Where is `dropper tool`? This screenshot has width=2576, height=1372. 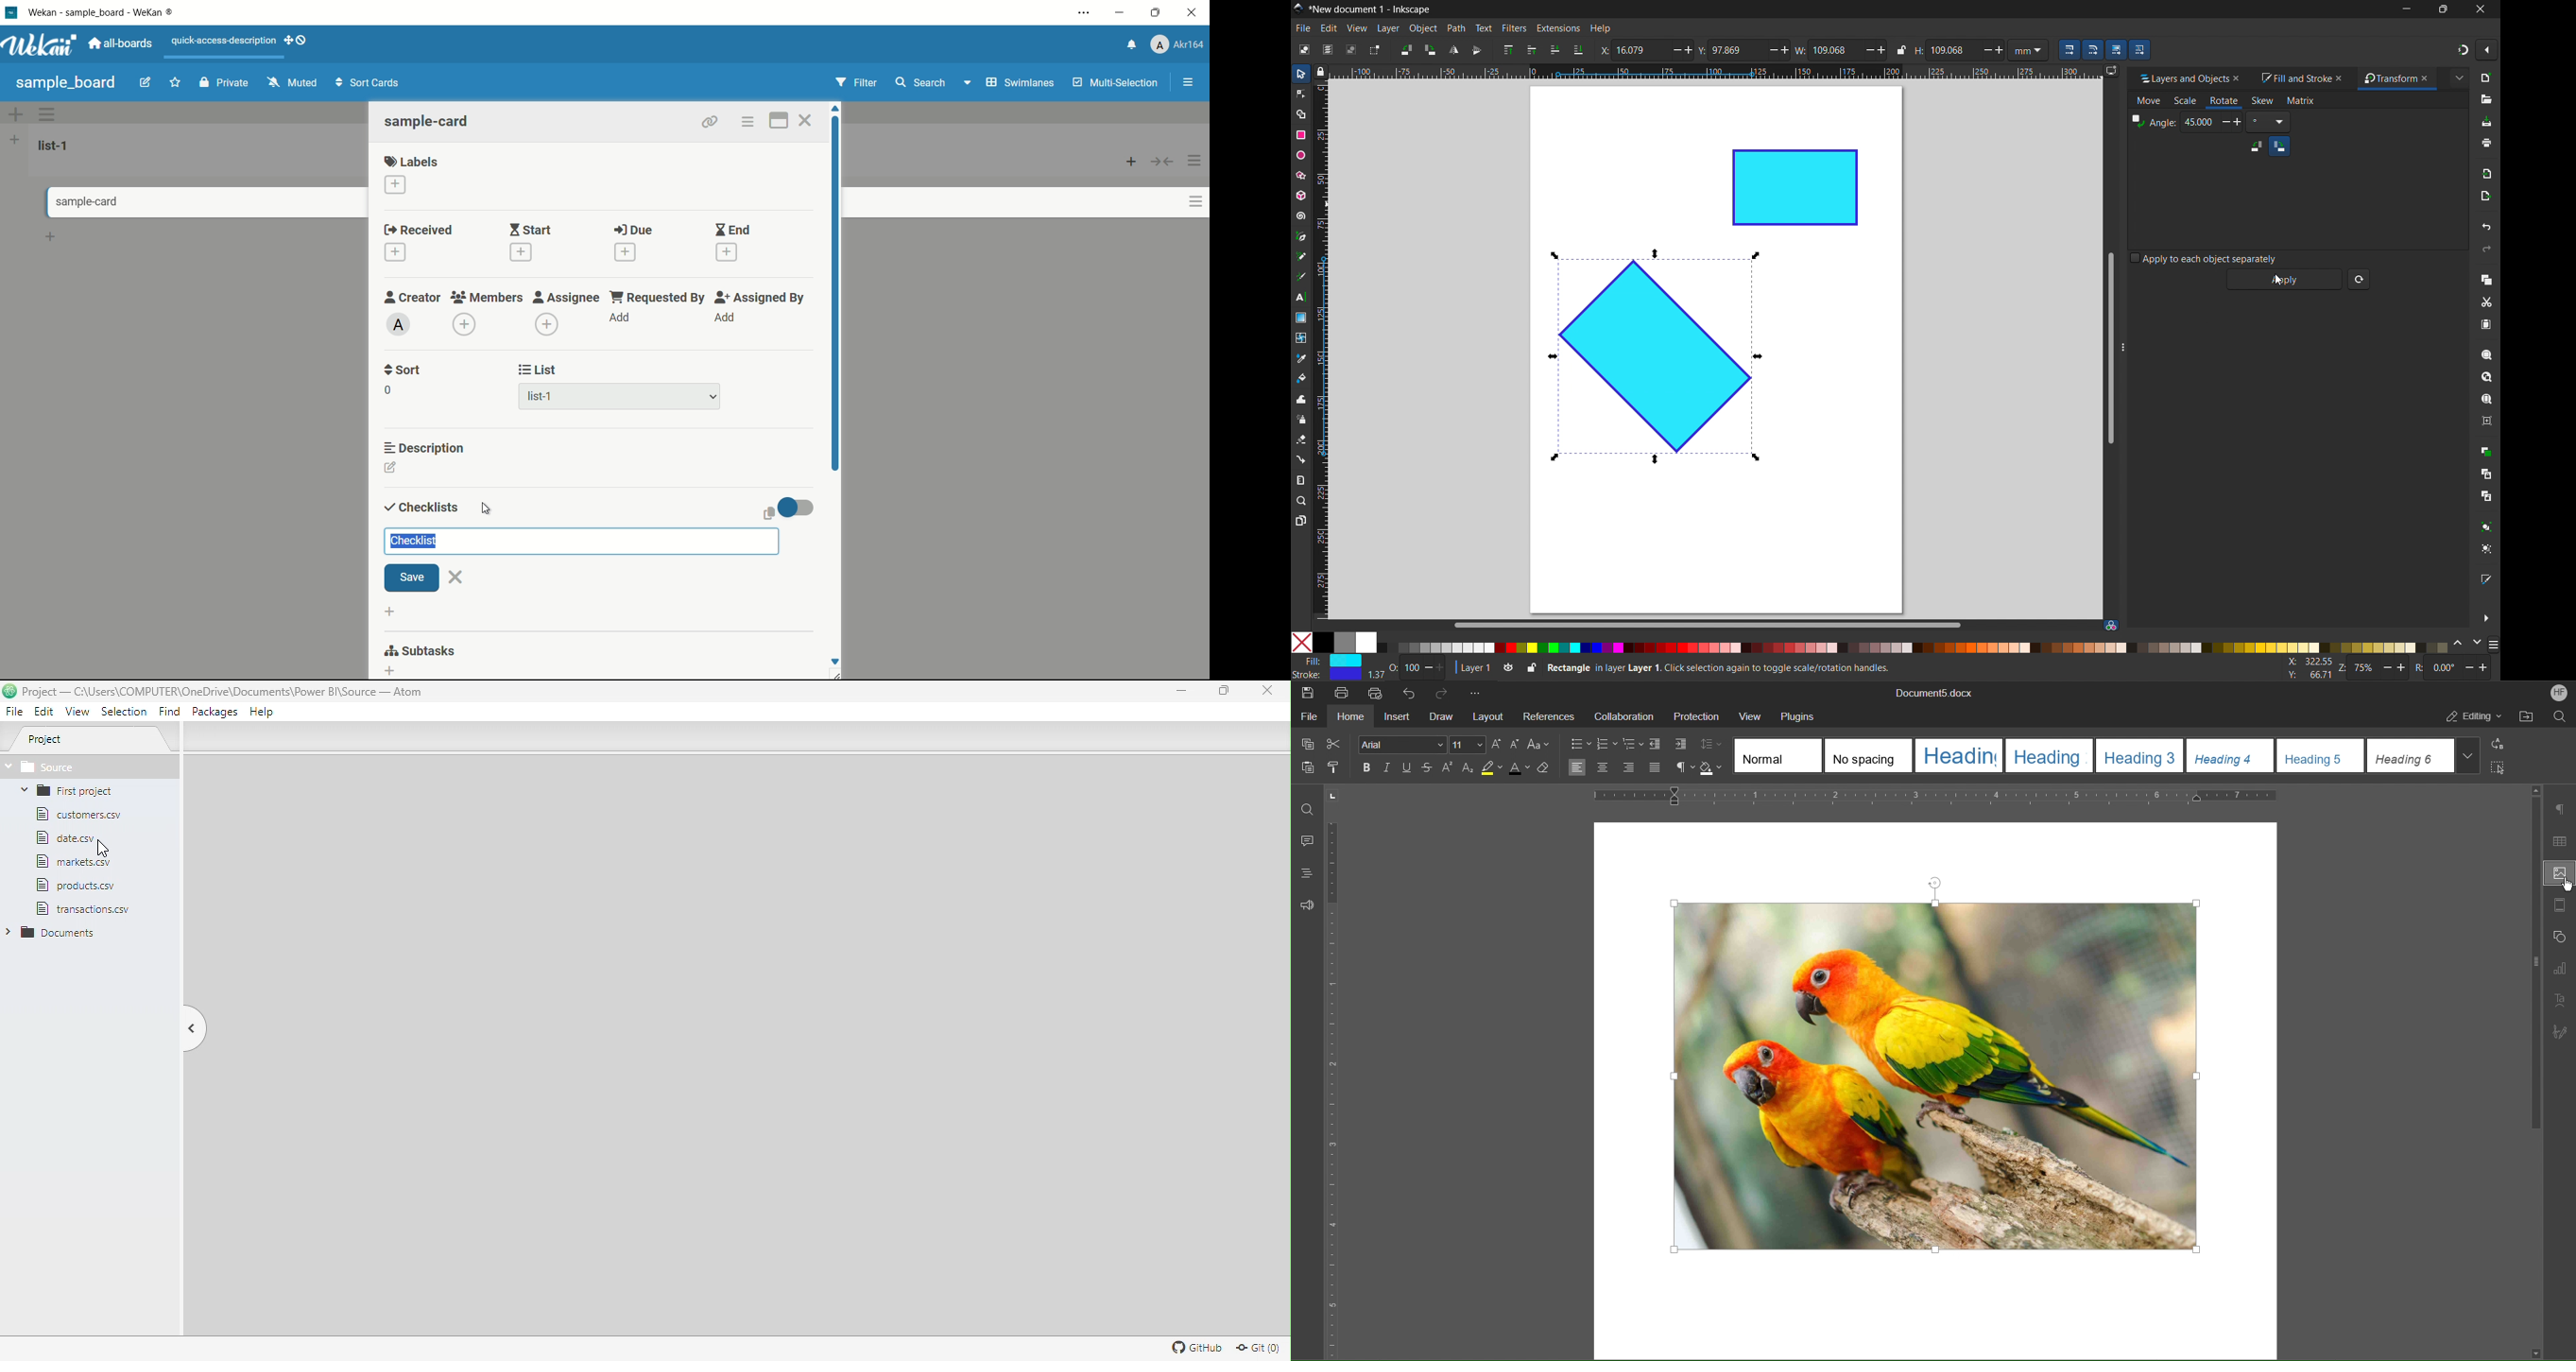 dropper tool is located at coordinates (1301, 359).